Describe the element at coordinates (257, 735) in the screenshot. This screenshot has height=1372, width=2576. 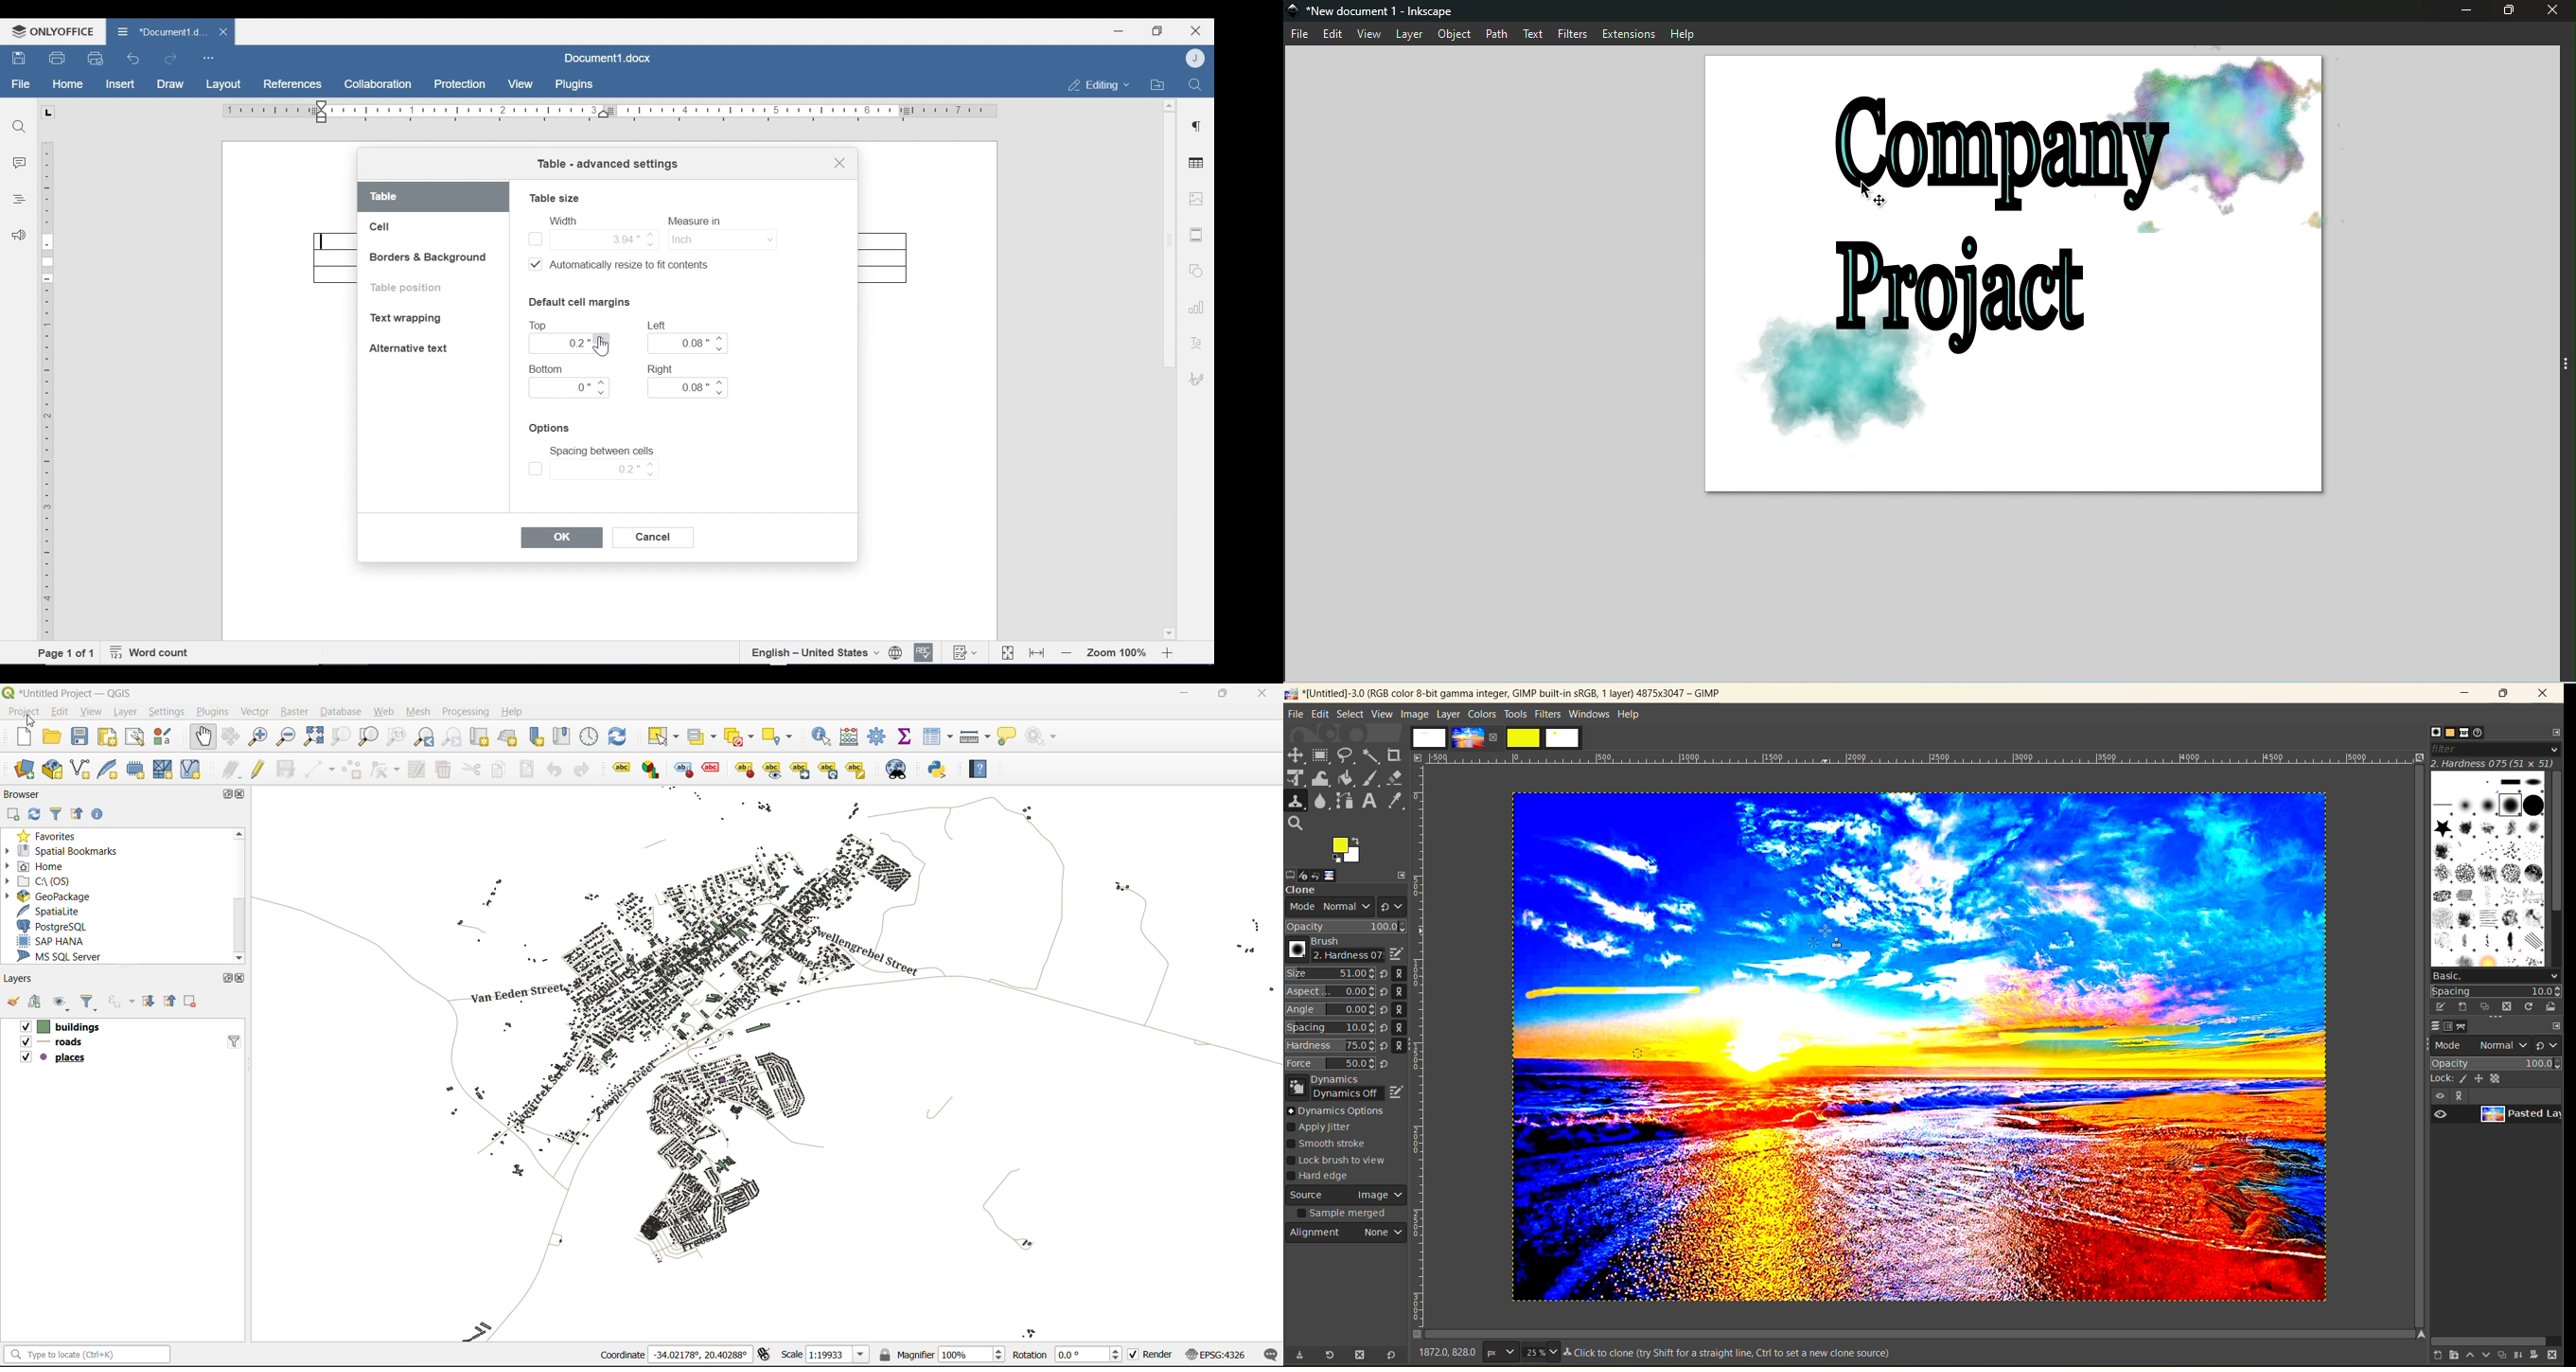
I see `zoom in` at that location.